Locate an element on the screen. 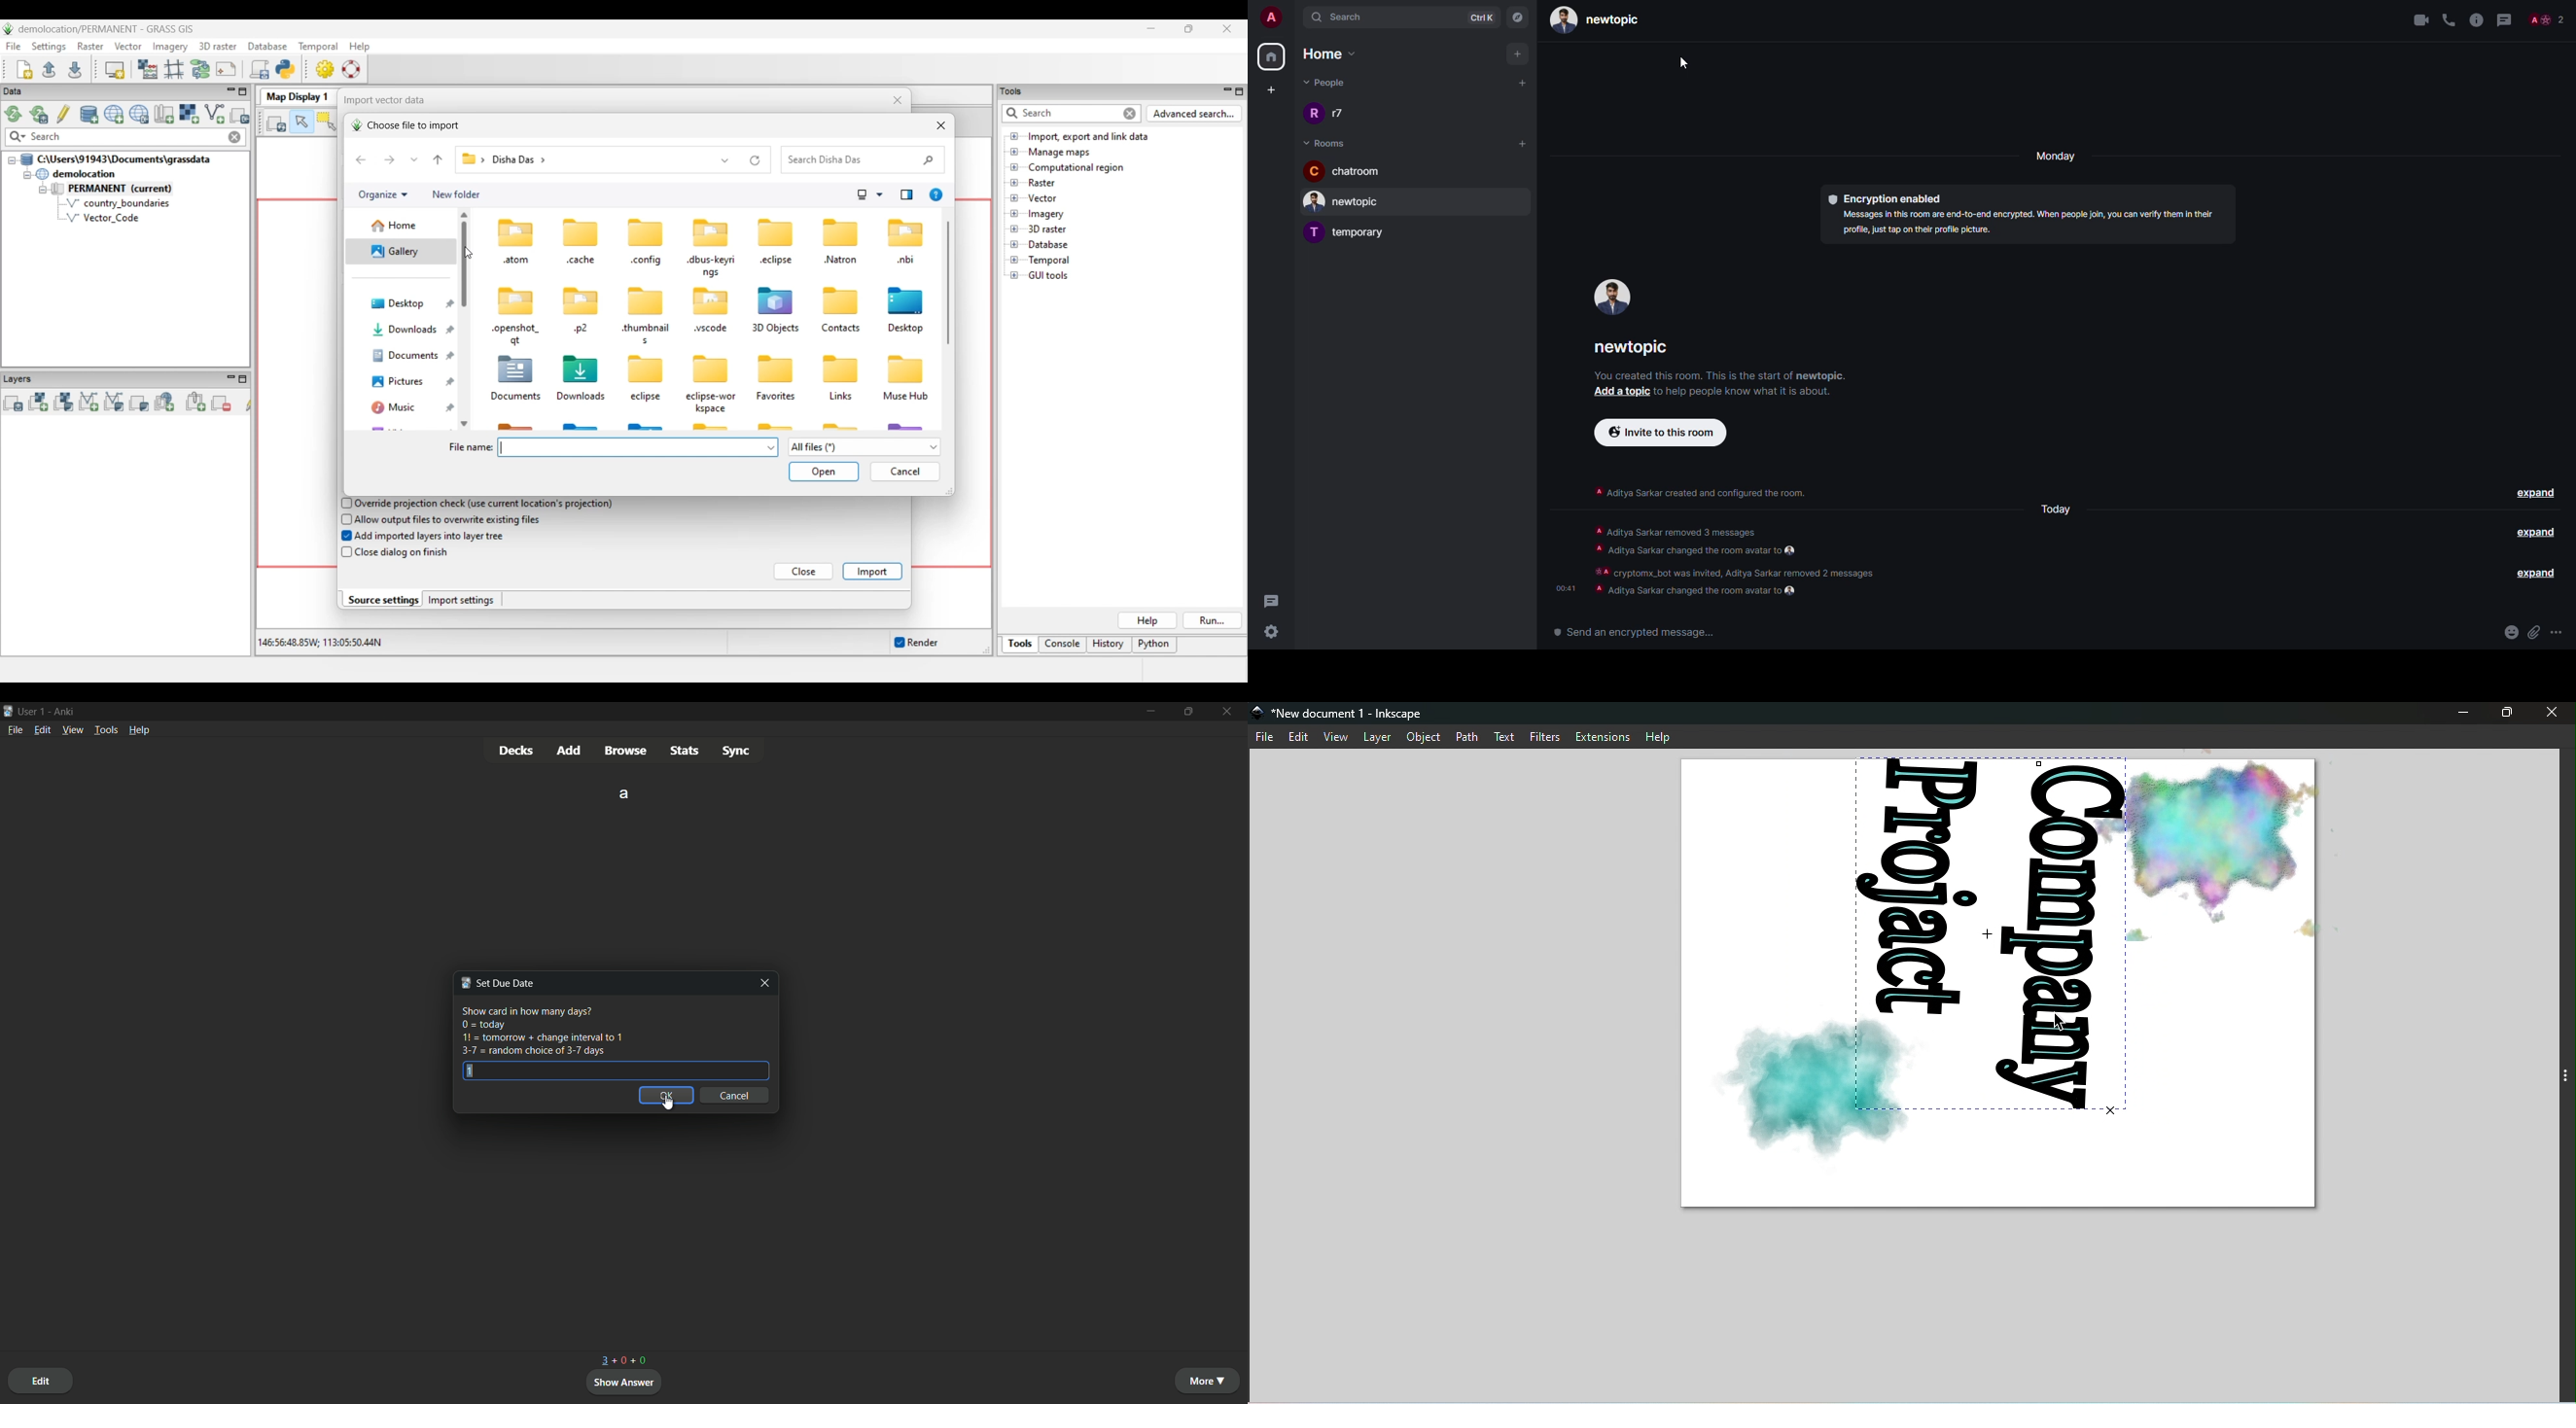 This screenshot has width=2576, height=1428. account is located at coordinates (1270, 15).